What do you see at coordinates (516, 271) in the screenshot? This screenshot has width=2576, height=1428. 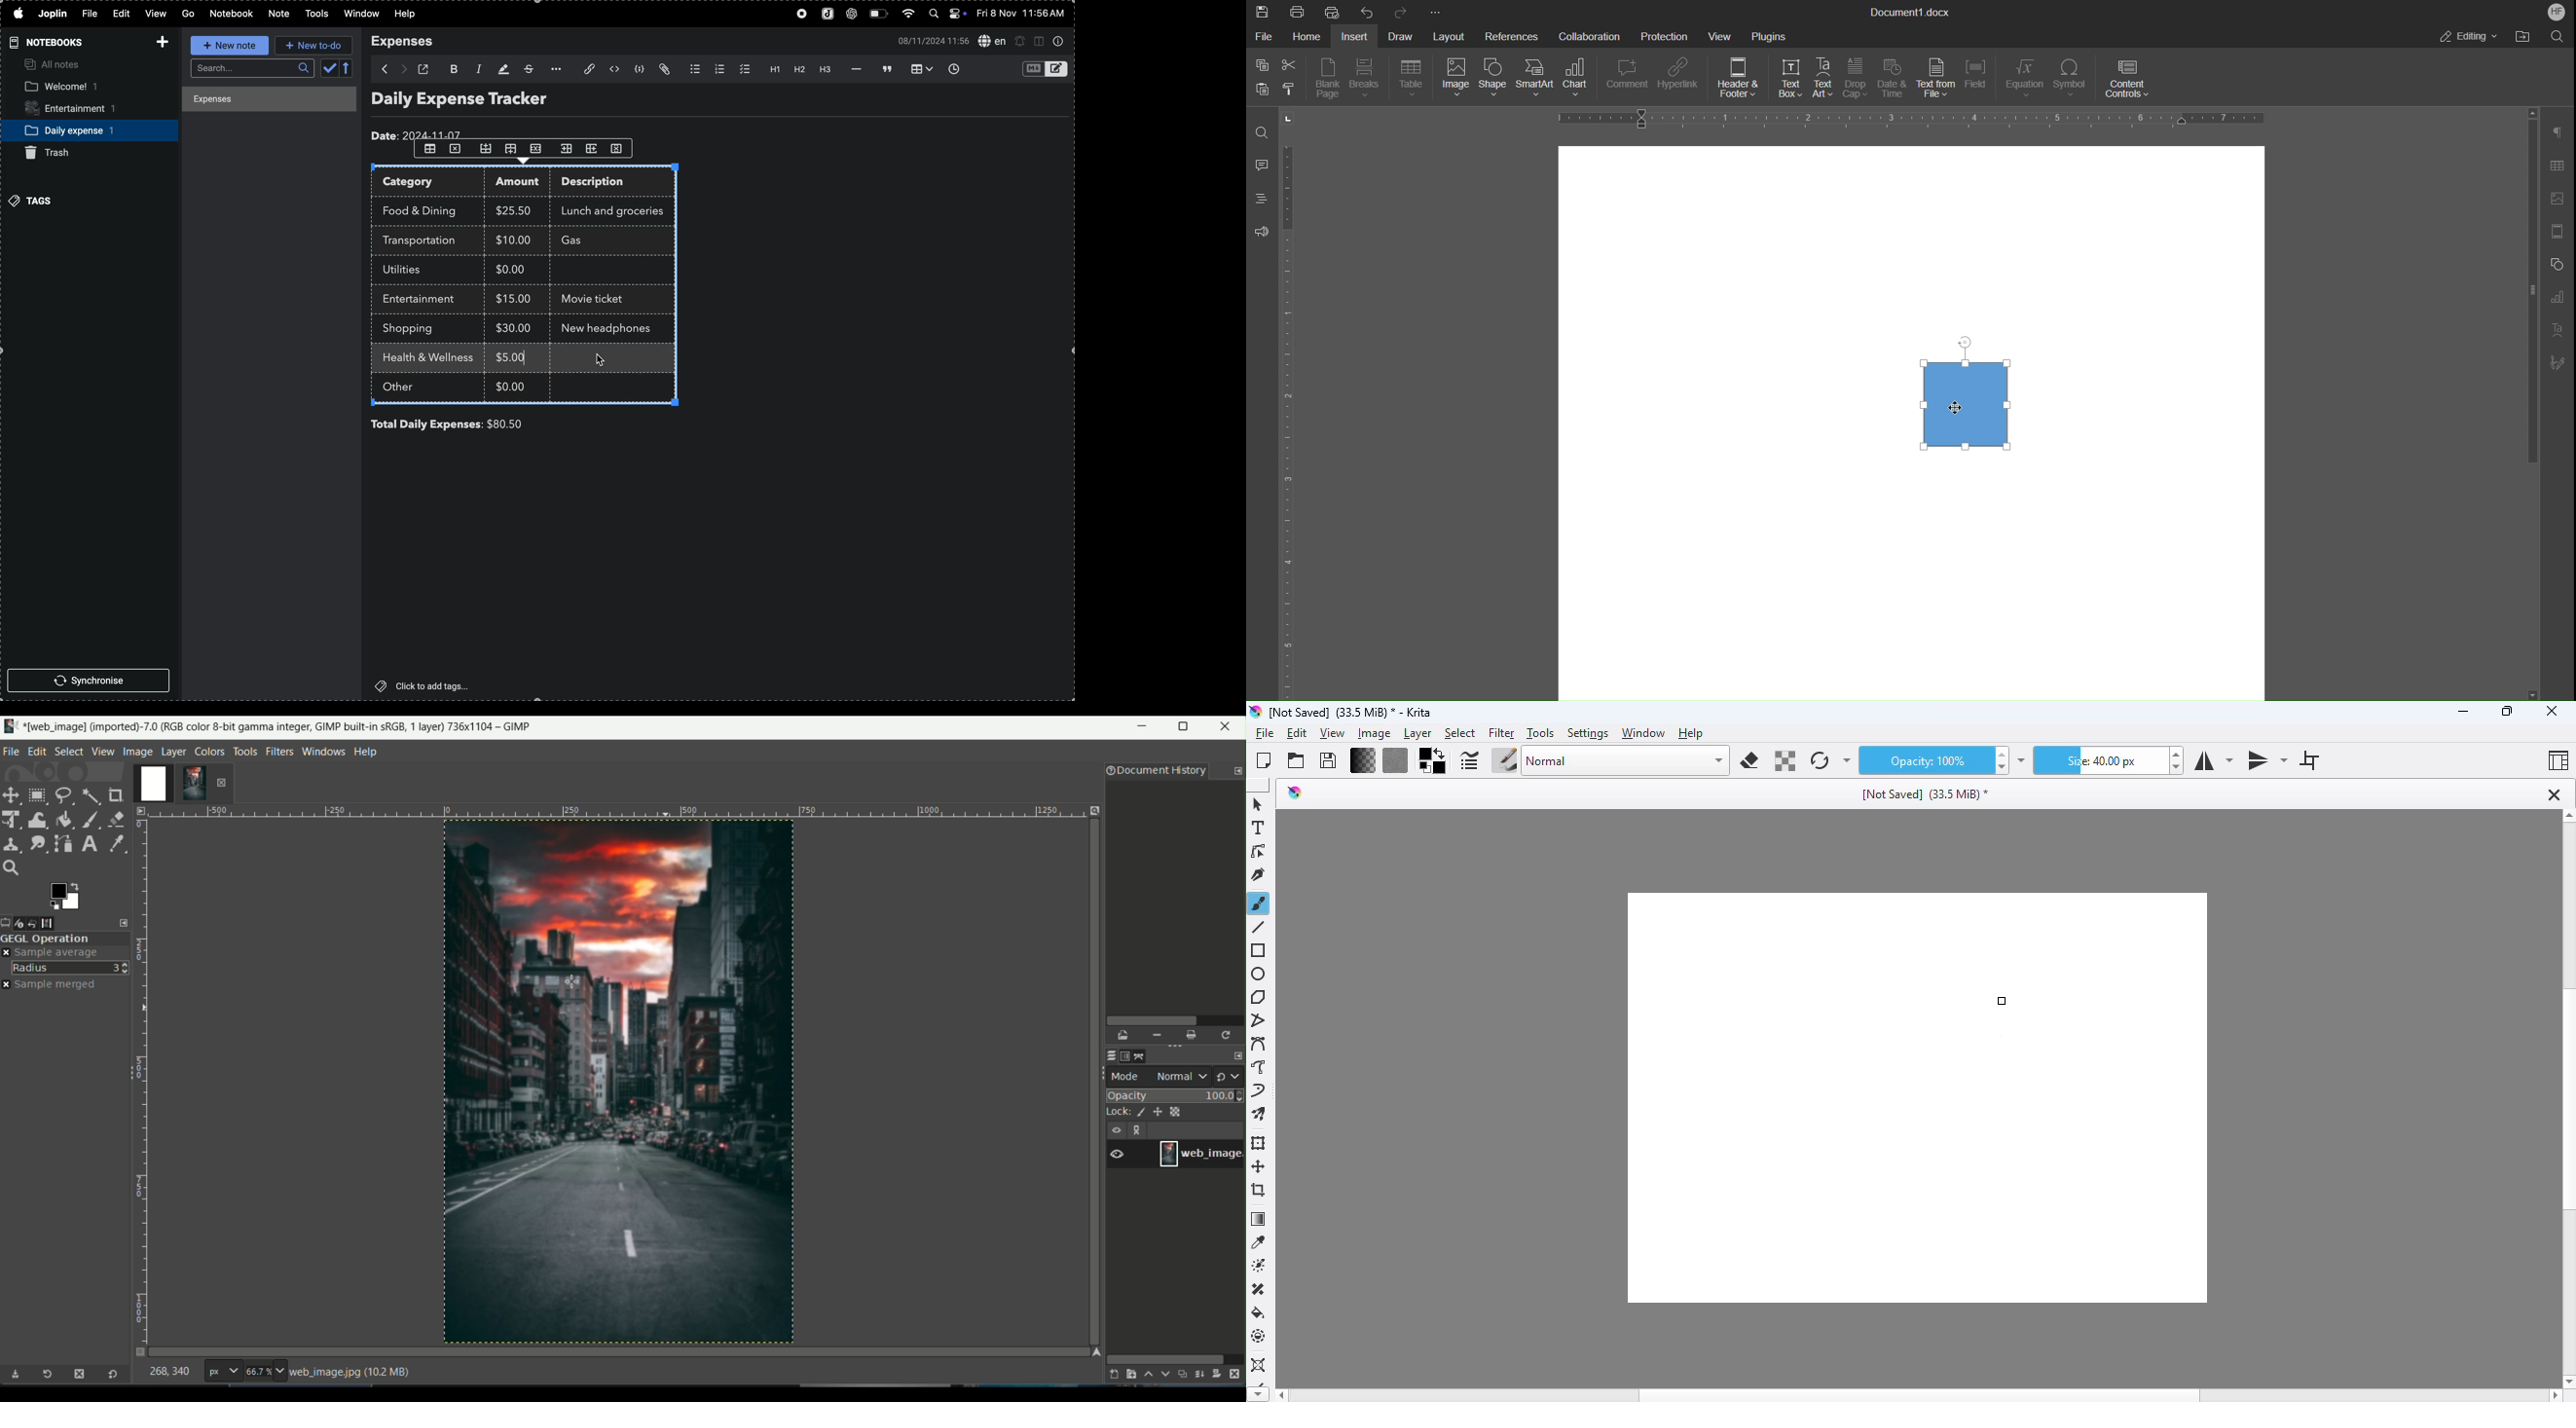 I see `$0.00` at bounding box center [516, 271].